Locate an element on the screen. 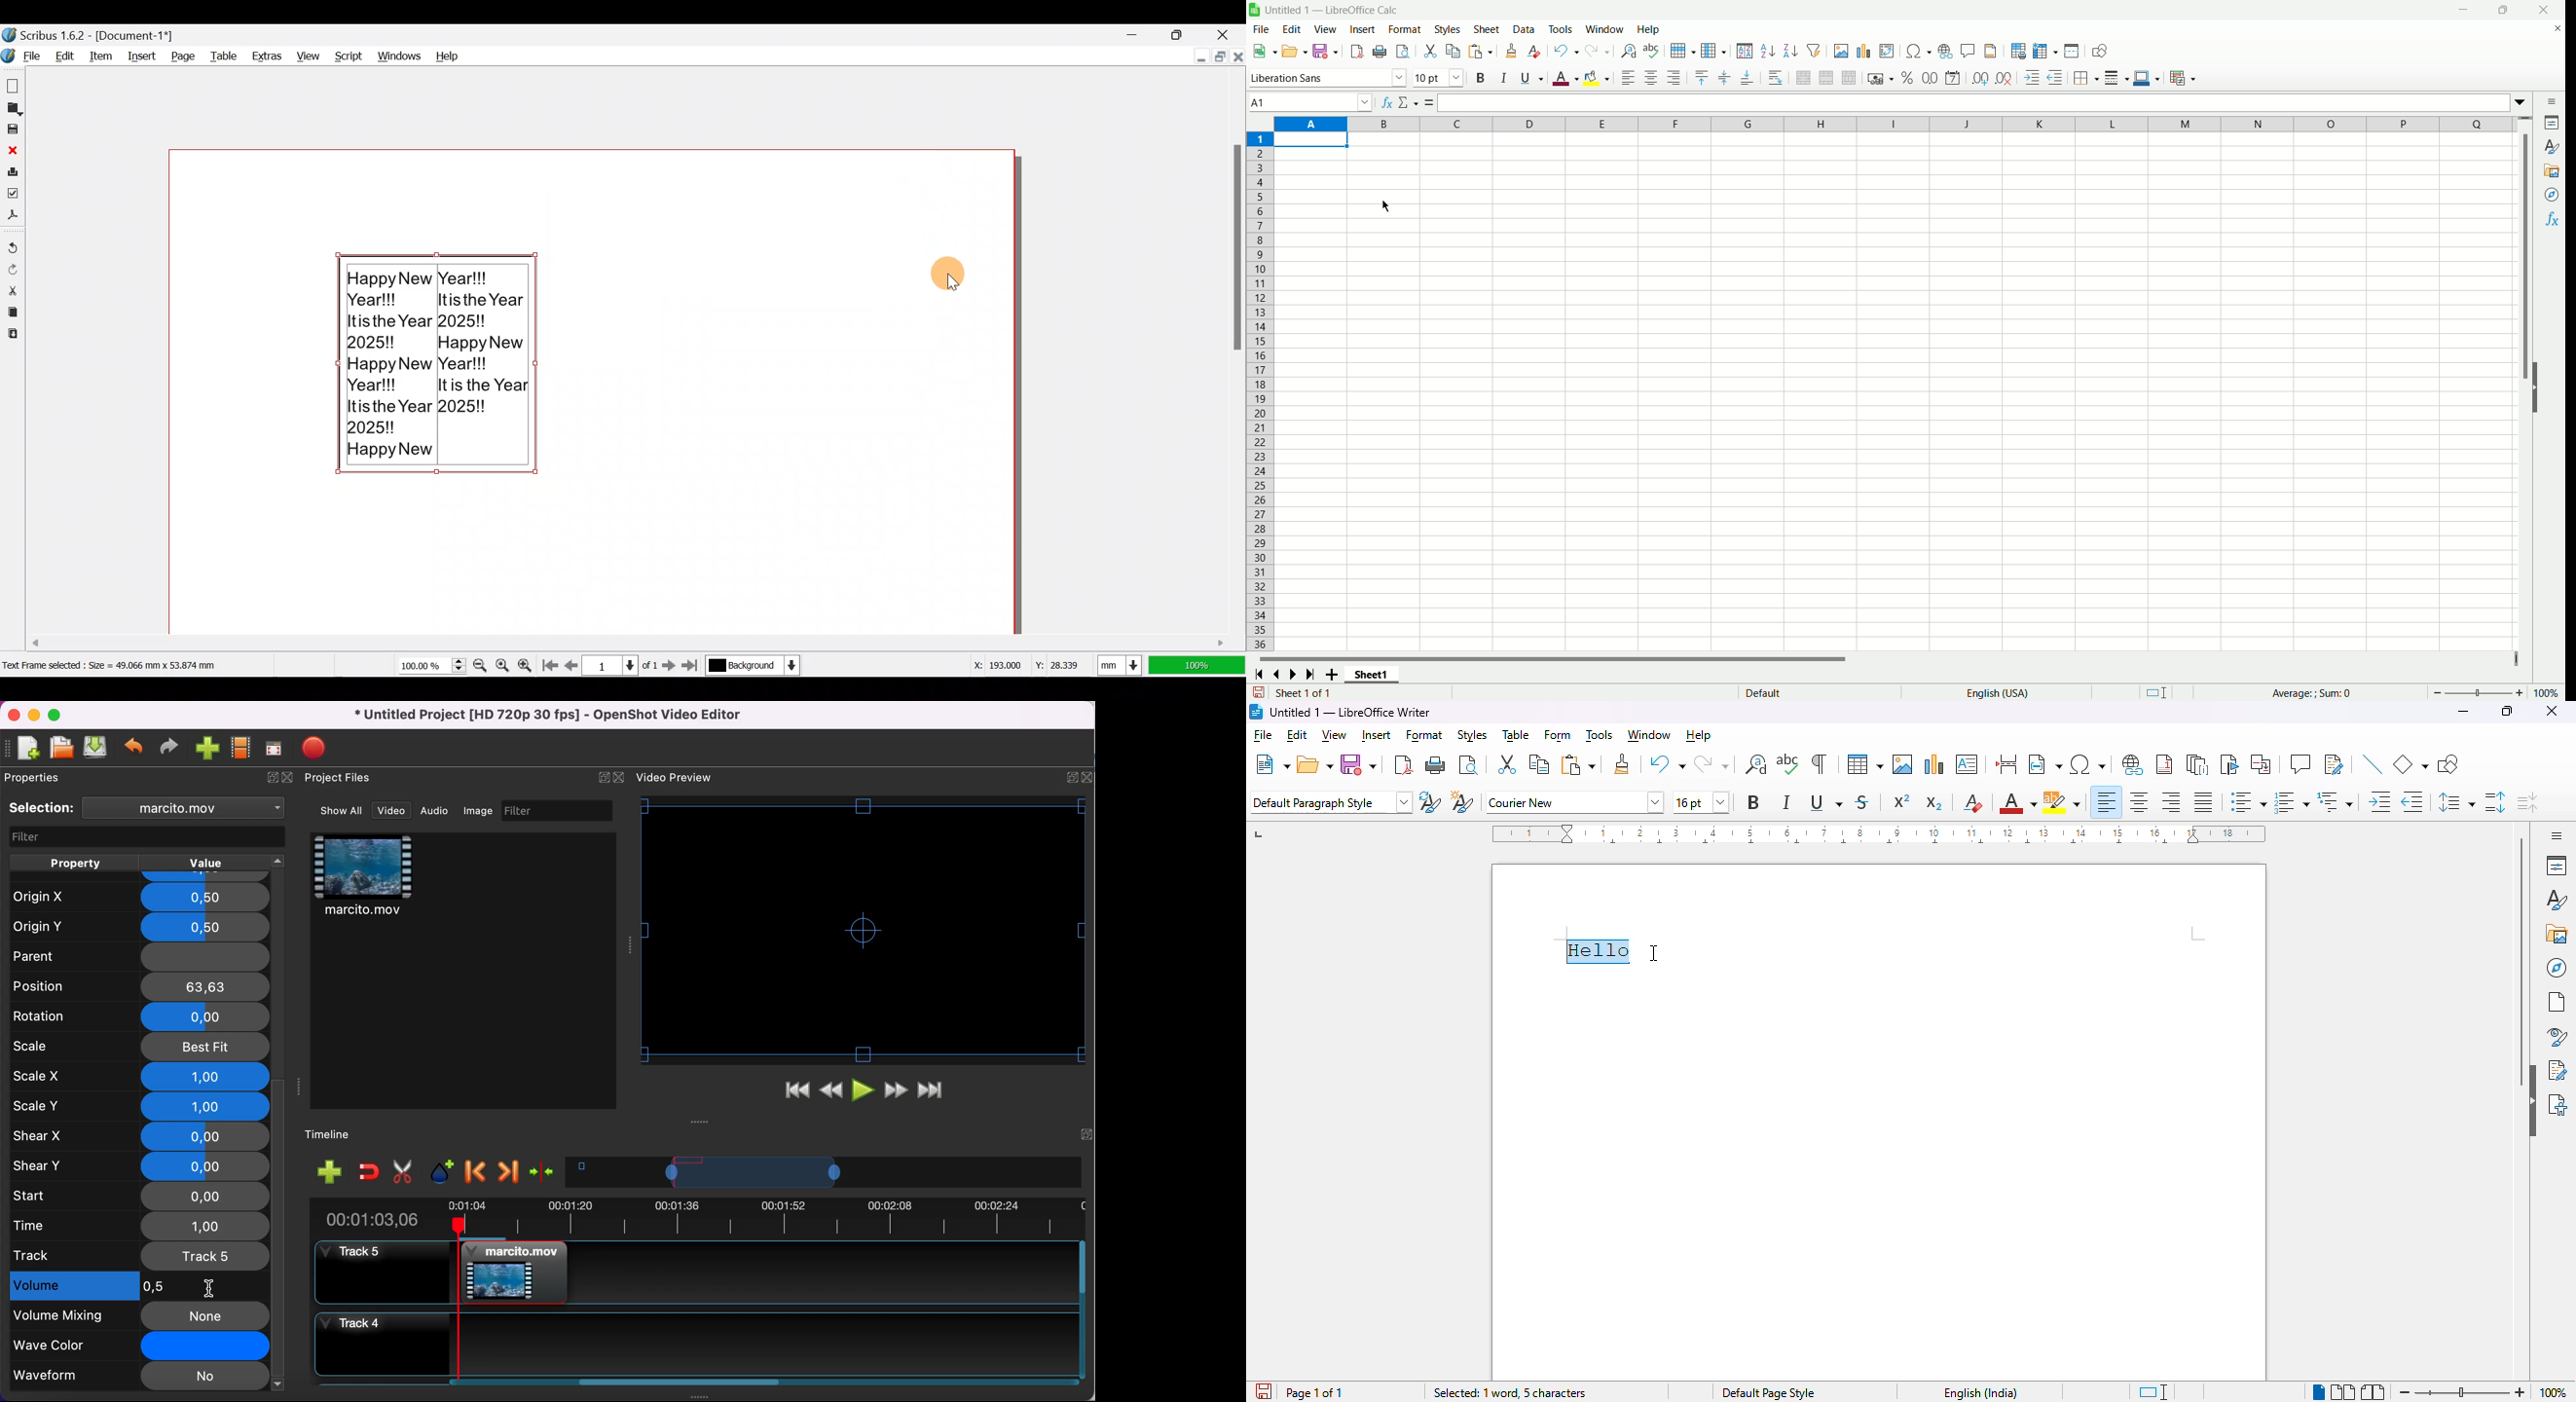 The image size is (2576, 1428). standard language is located at coordinates (2155, 1392).